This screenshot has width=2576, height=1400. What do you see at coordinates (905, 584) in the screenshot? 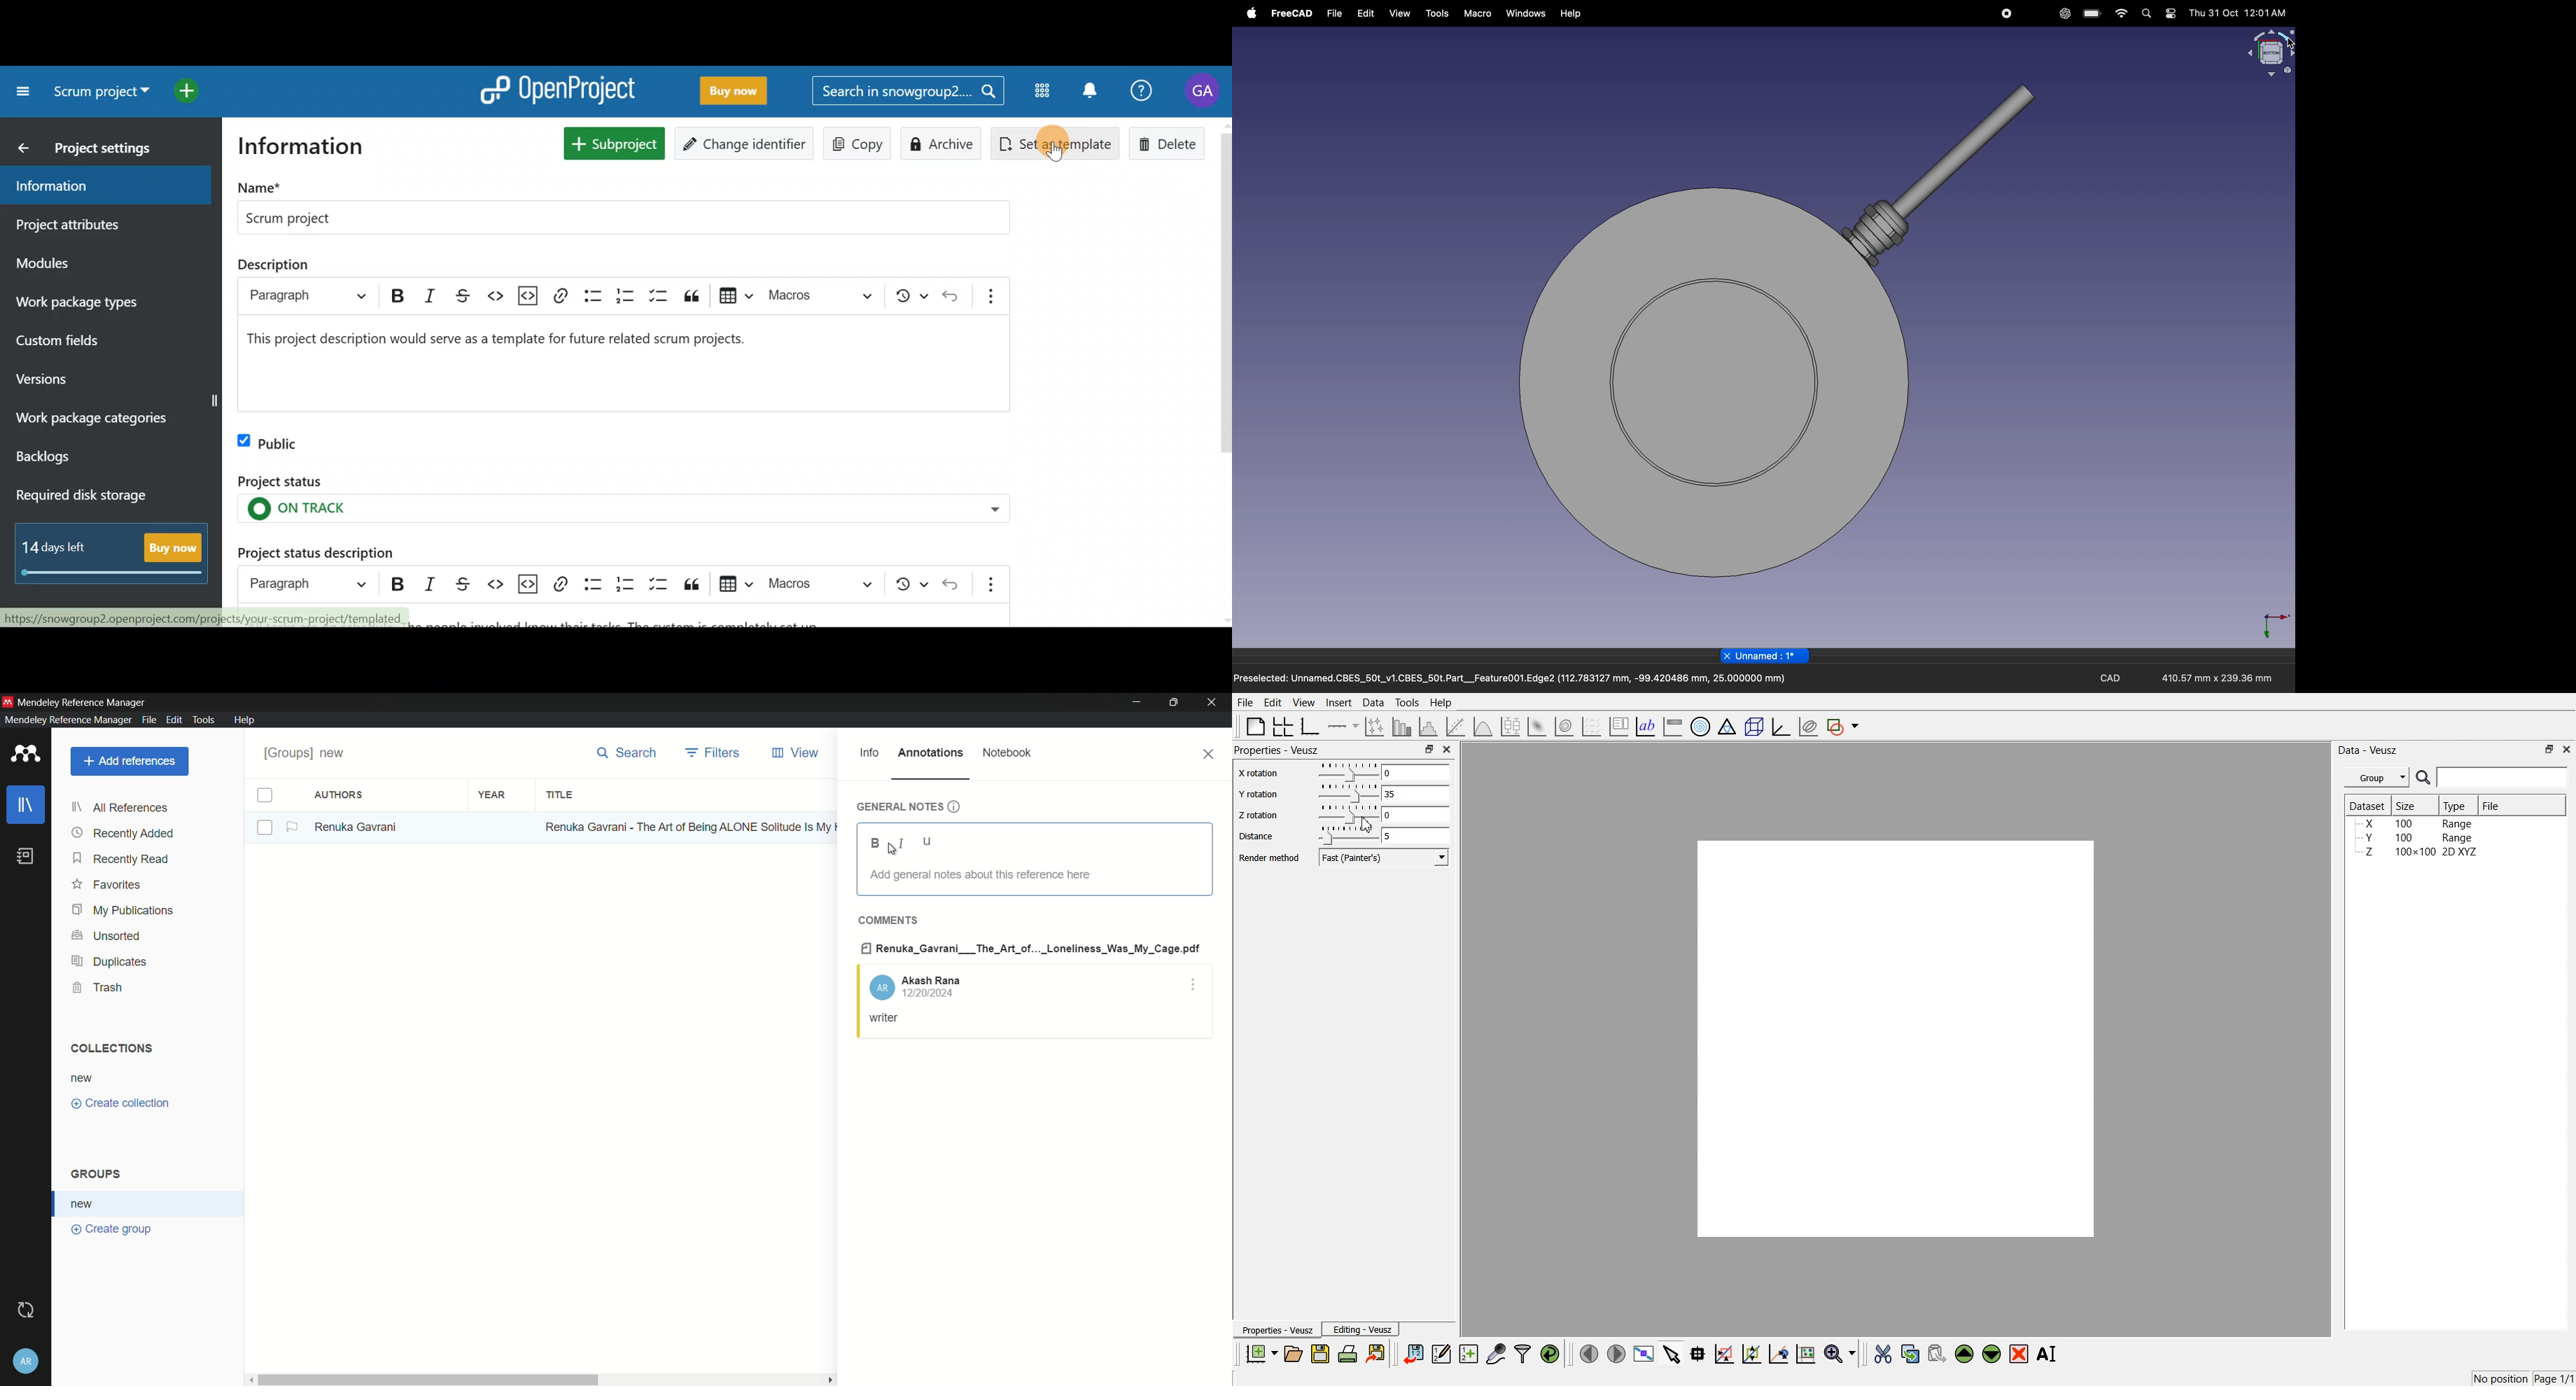
I see `Show local modifications` at bounding box center [905, 584].